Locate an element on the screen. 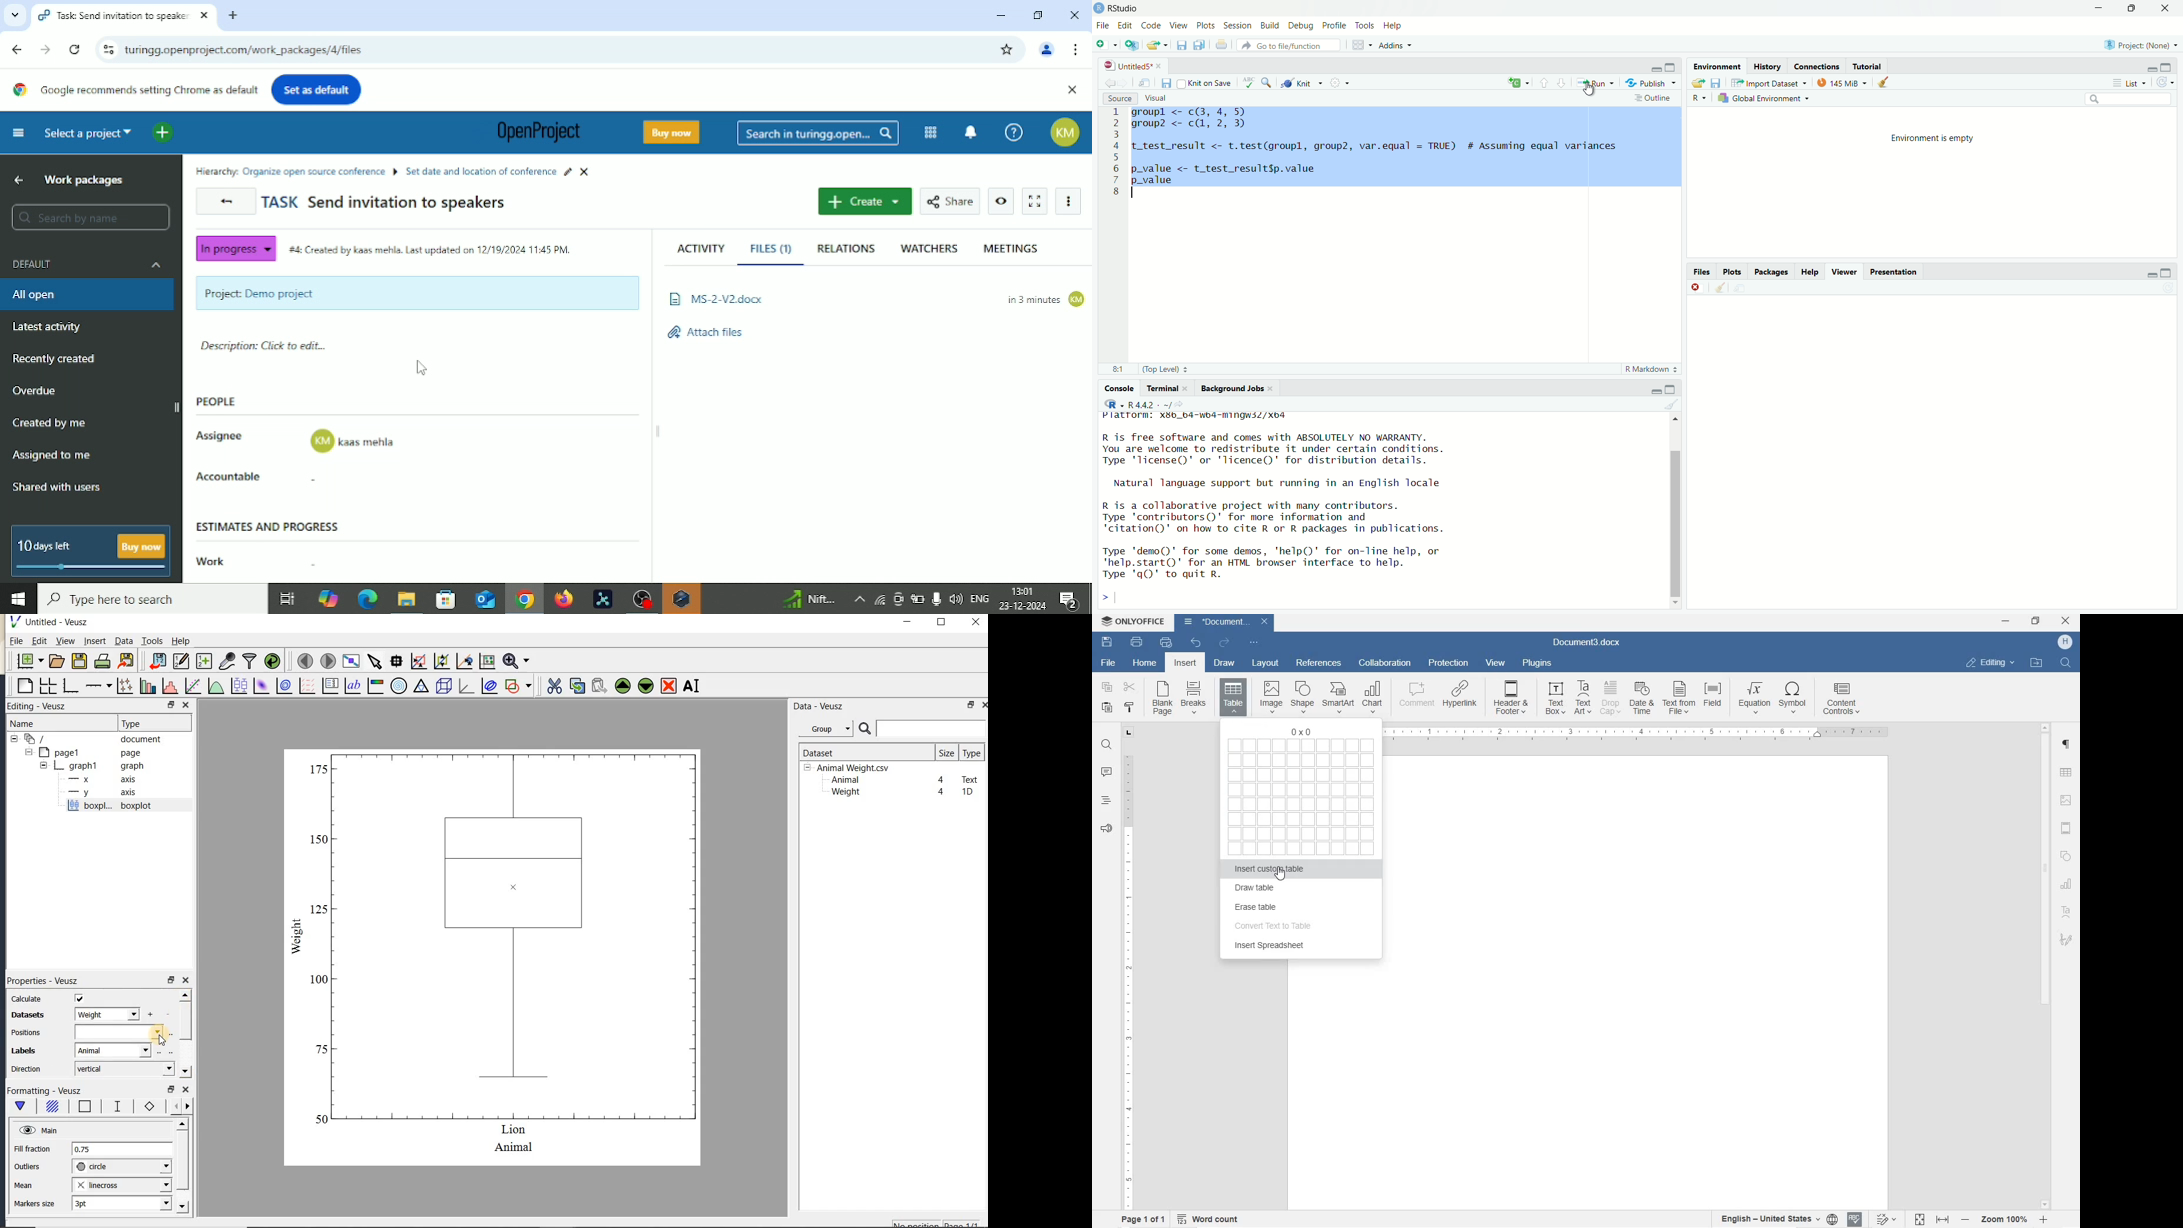 The height and width of the screenshot is (1232, 2184). minimise is located at coordinates (1657, 389).